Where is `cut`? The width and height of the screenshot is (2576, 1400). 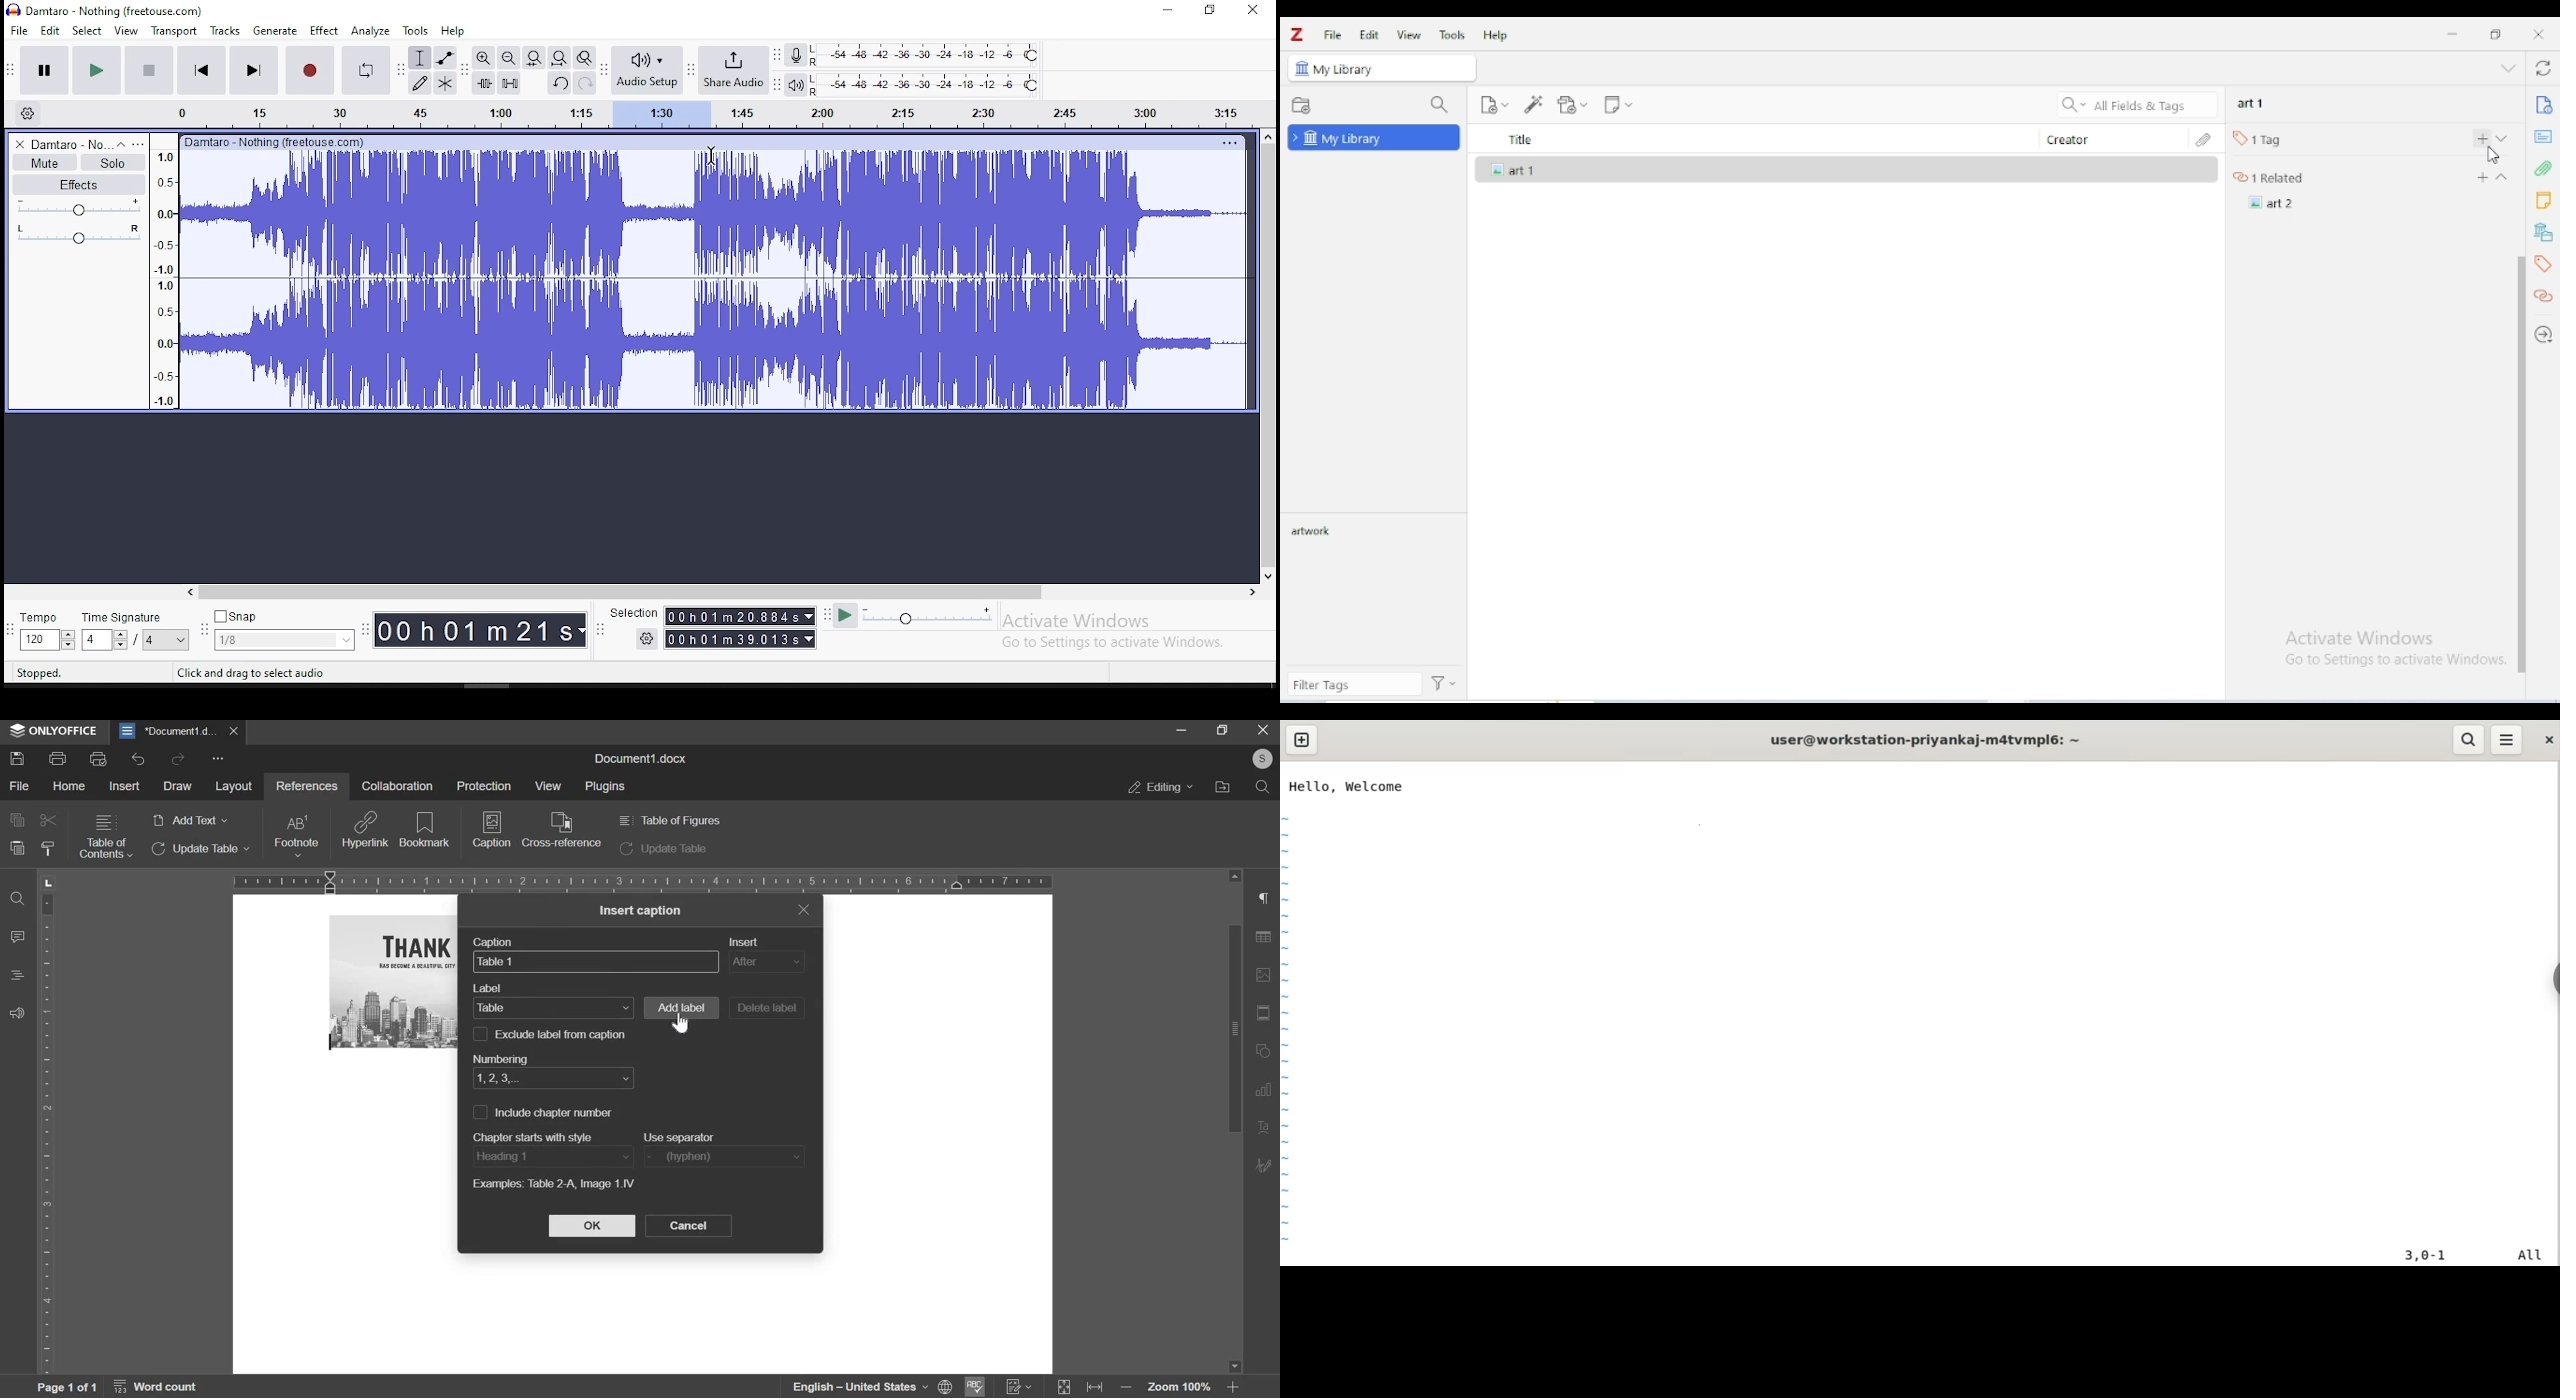
cut is located at coordinates (49, 820).